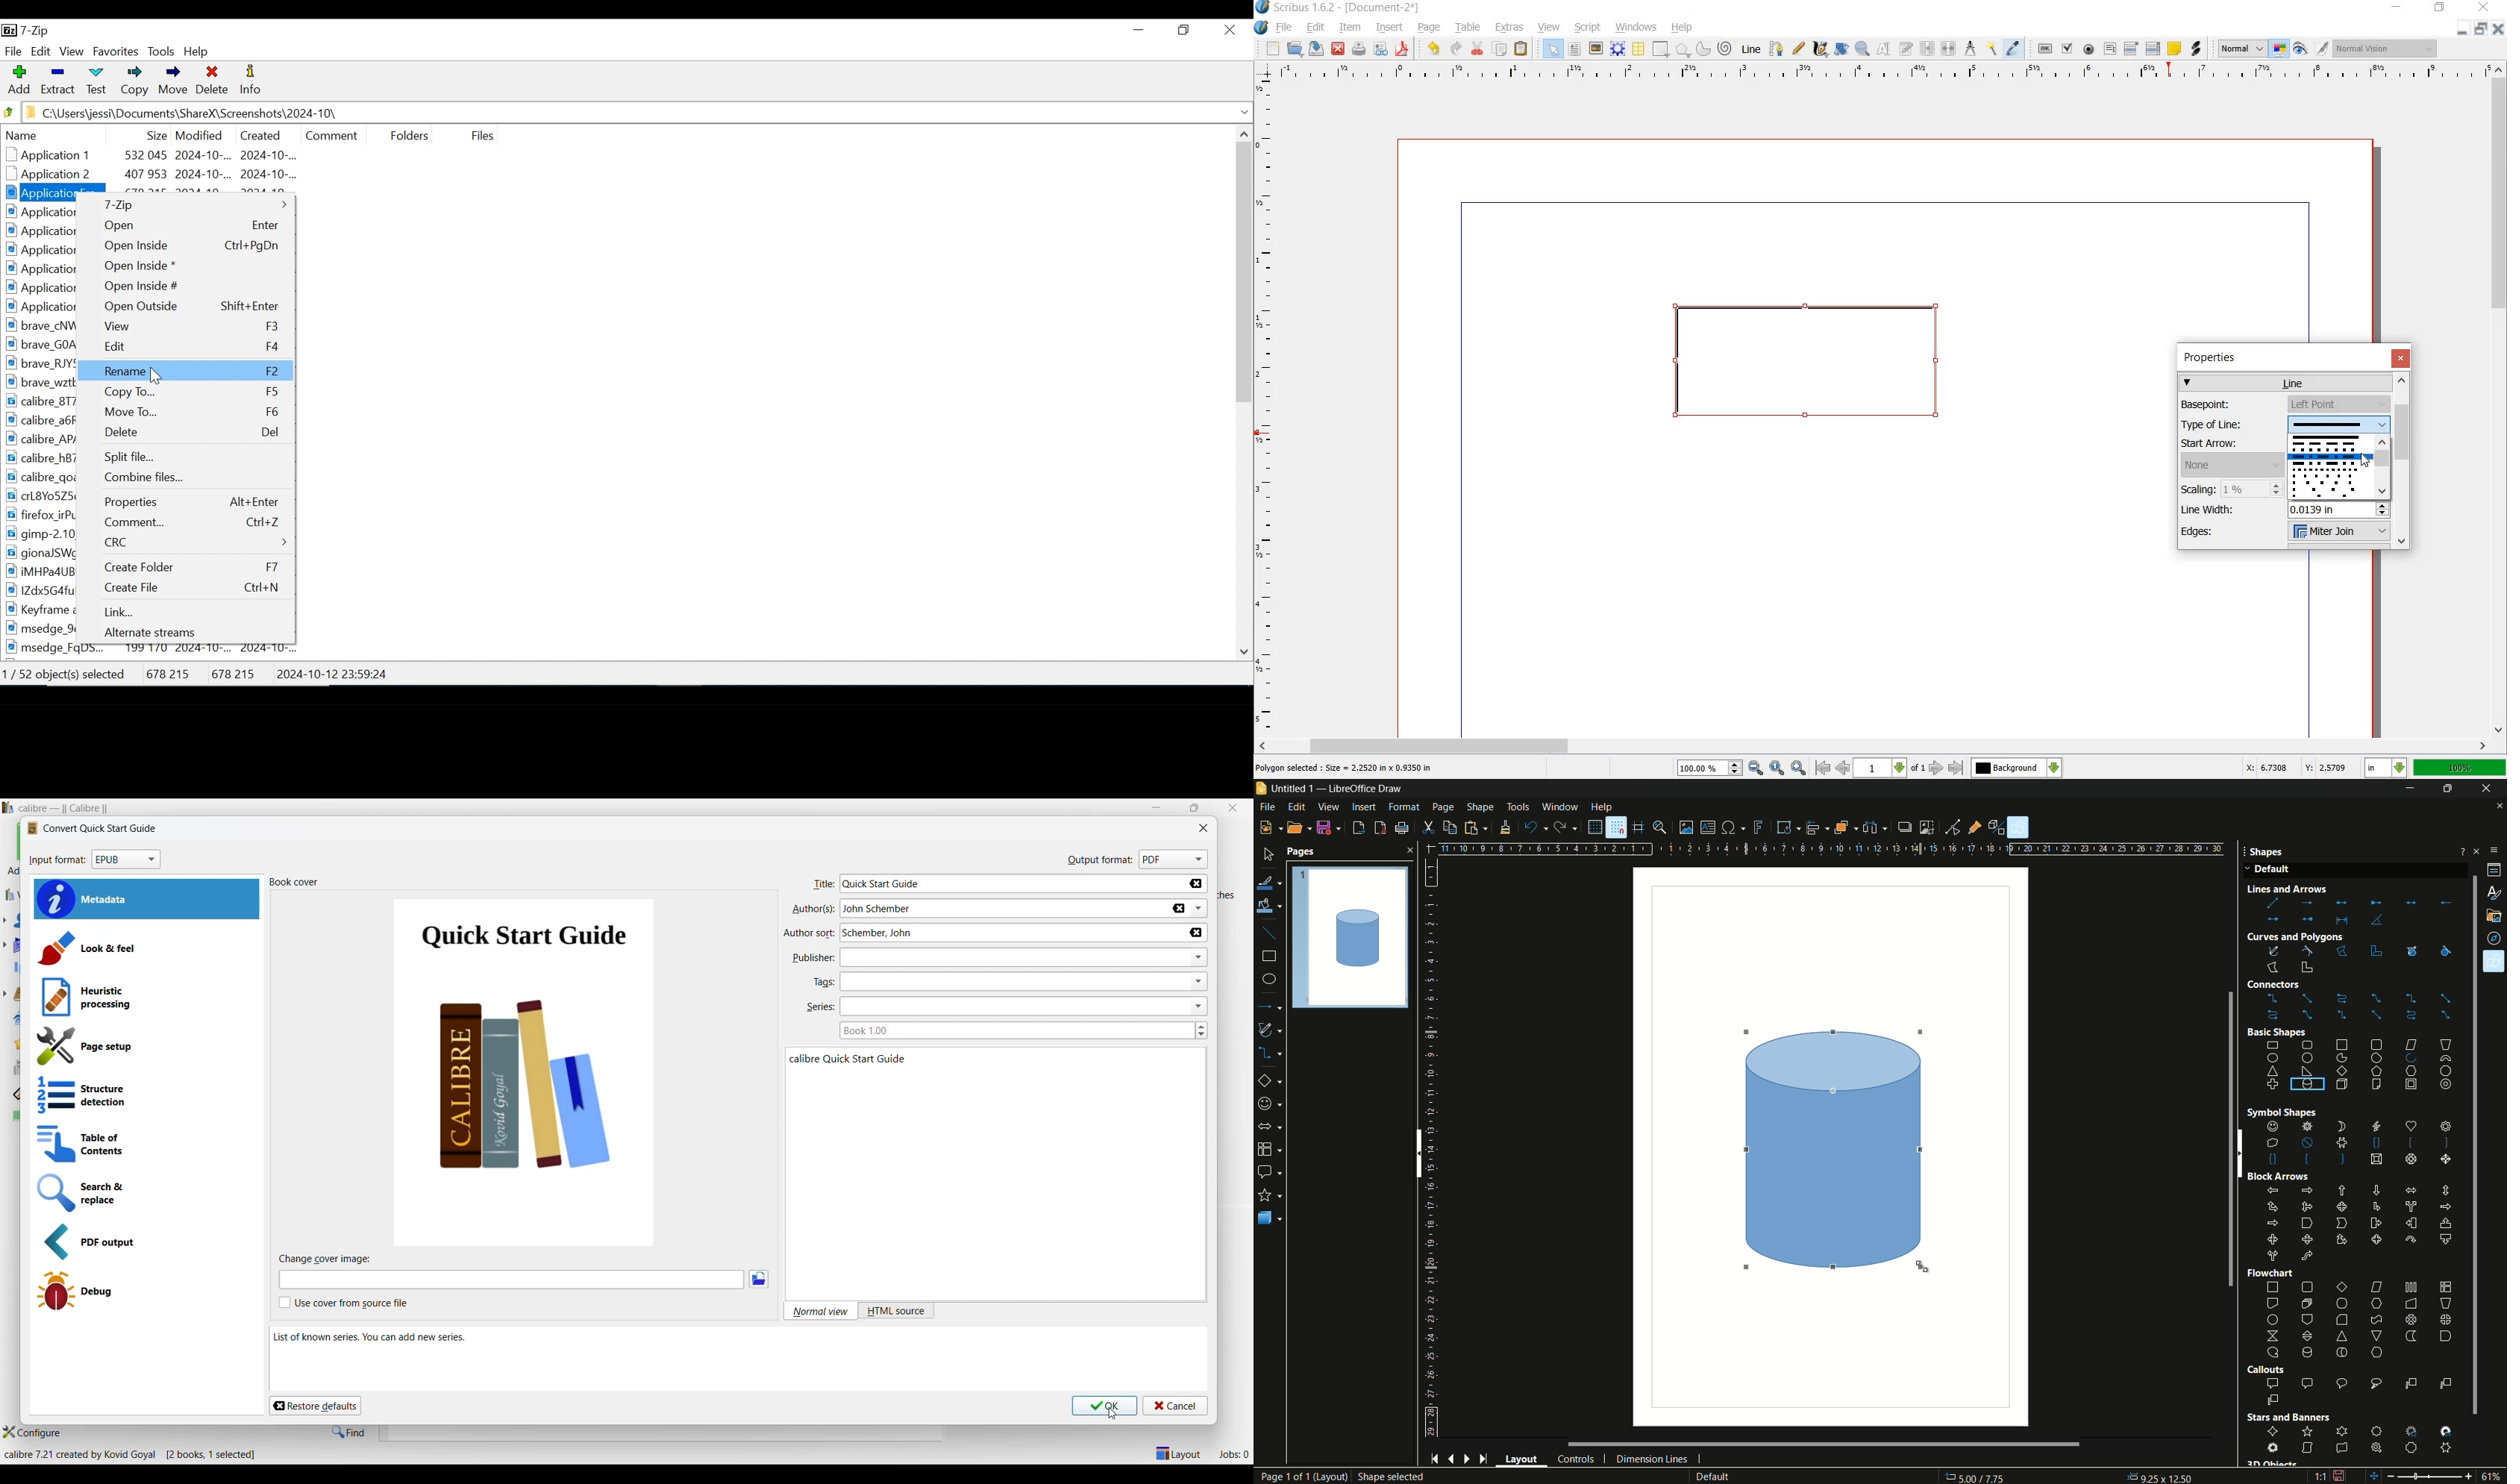  I want to click on helplines while moving, so click(1639, 829).